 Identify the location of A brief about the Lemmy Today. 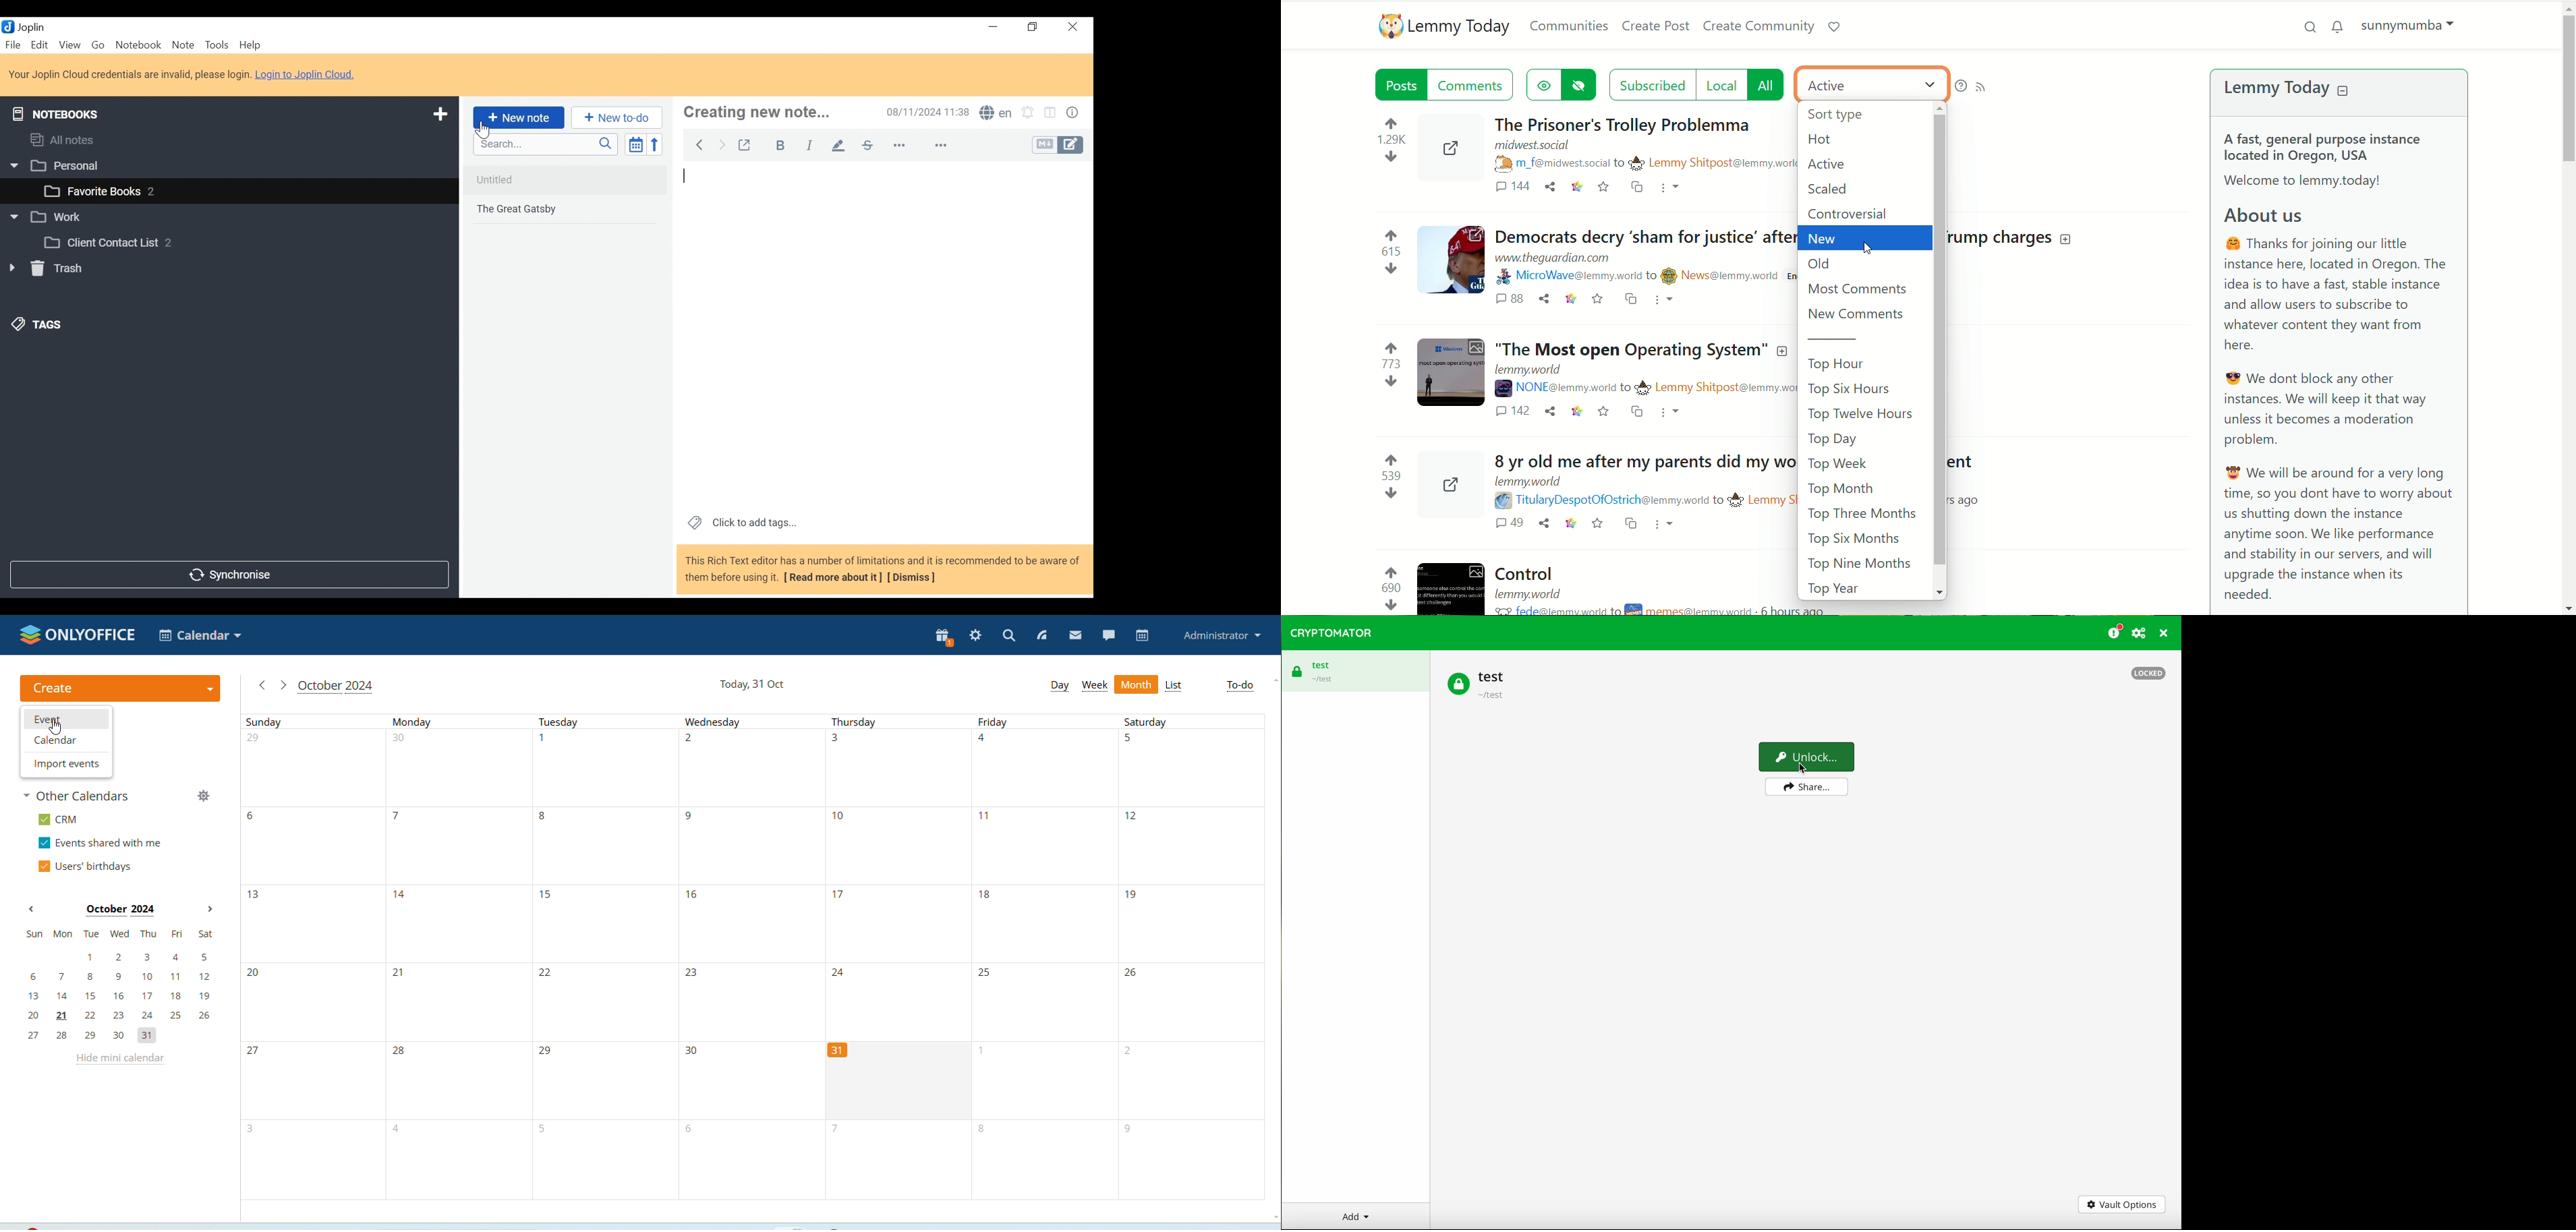
(2339, 365).